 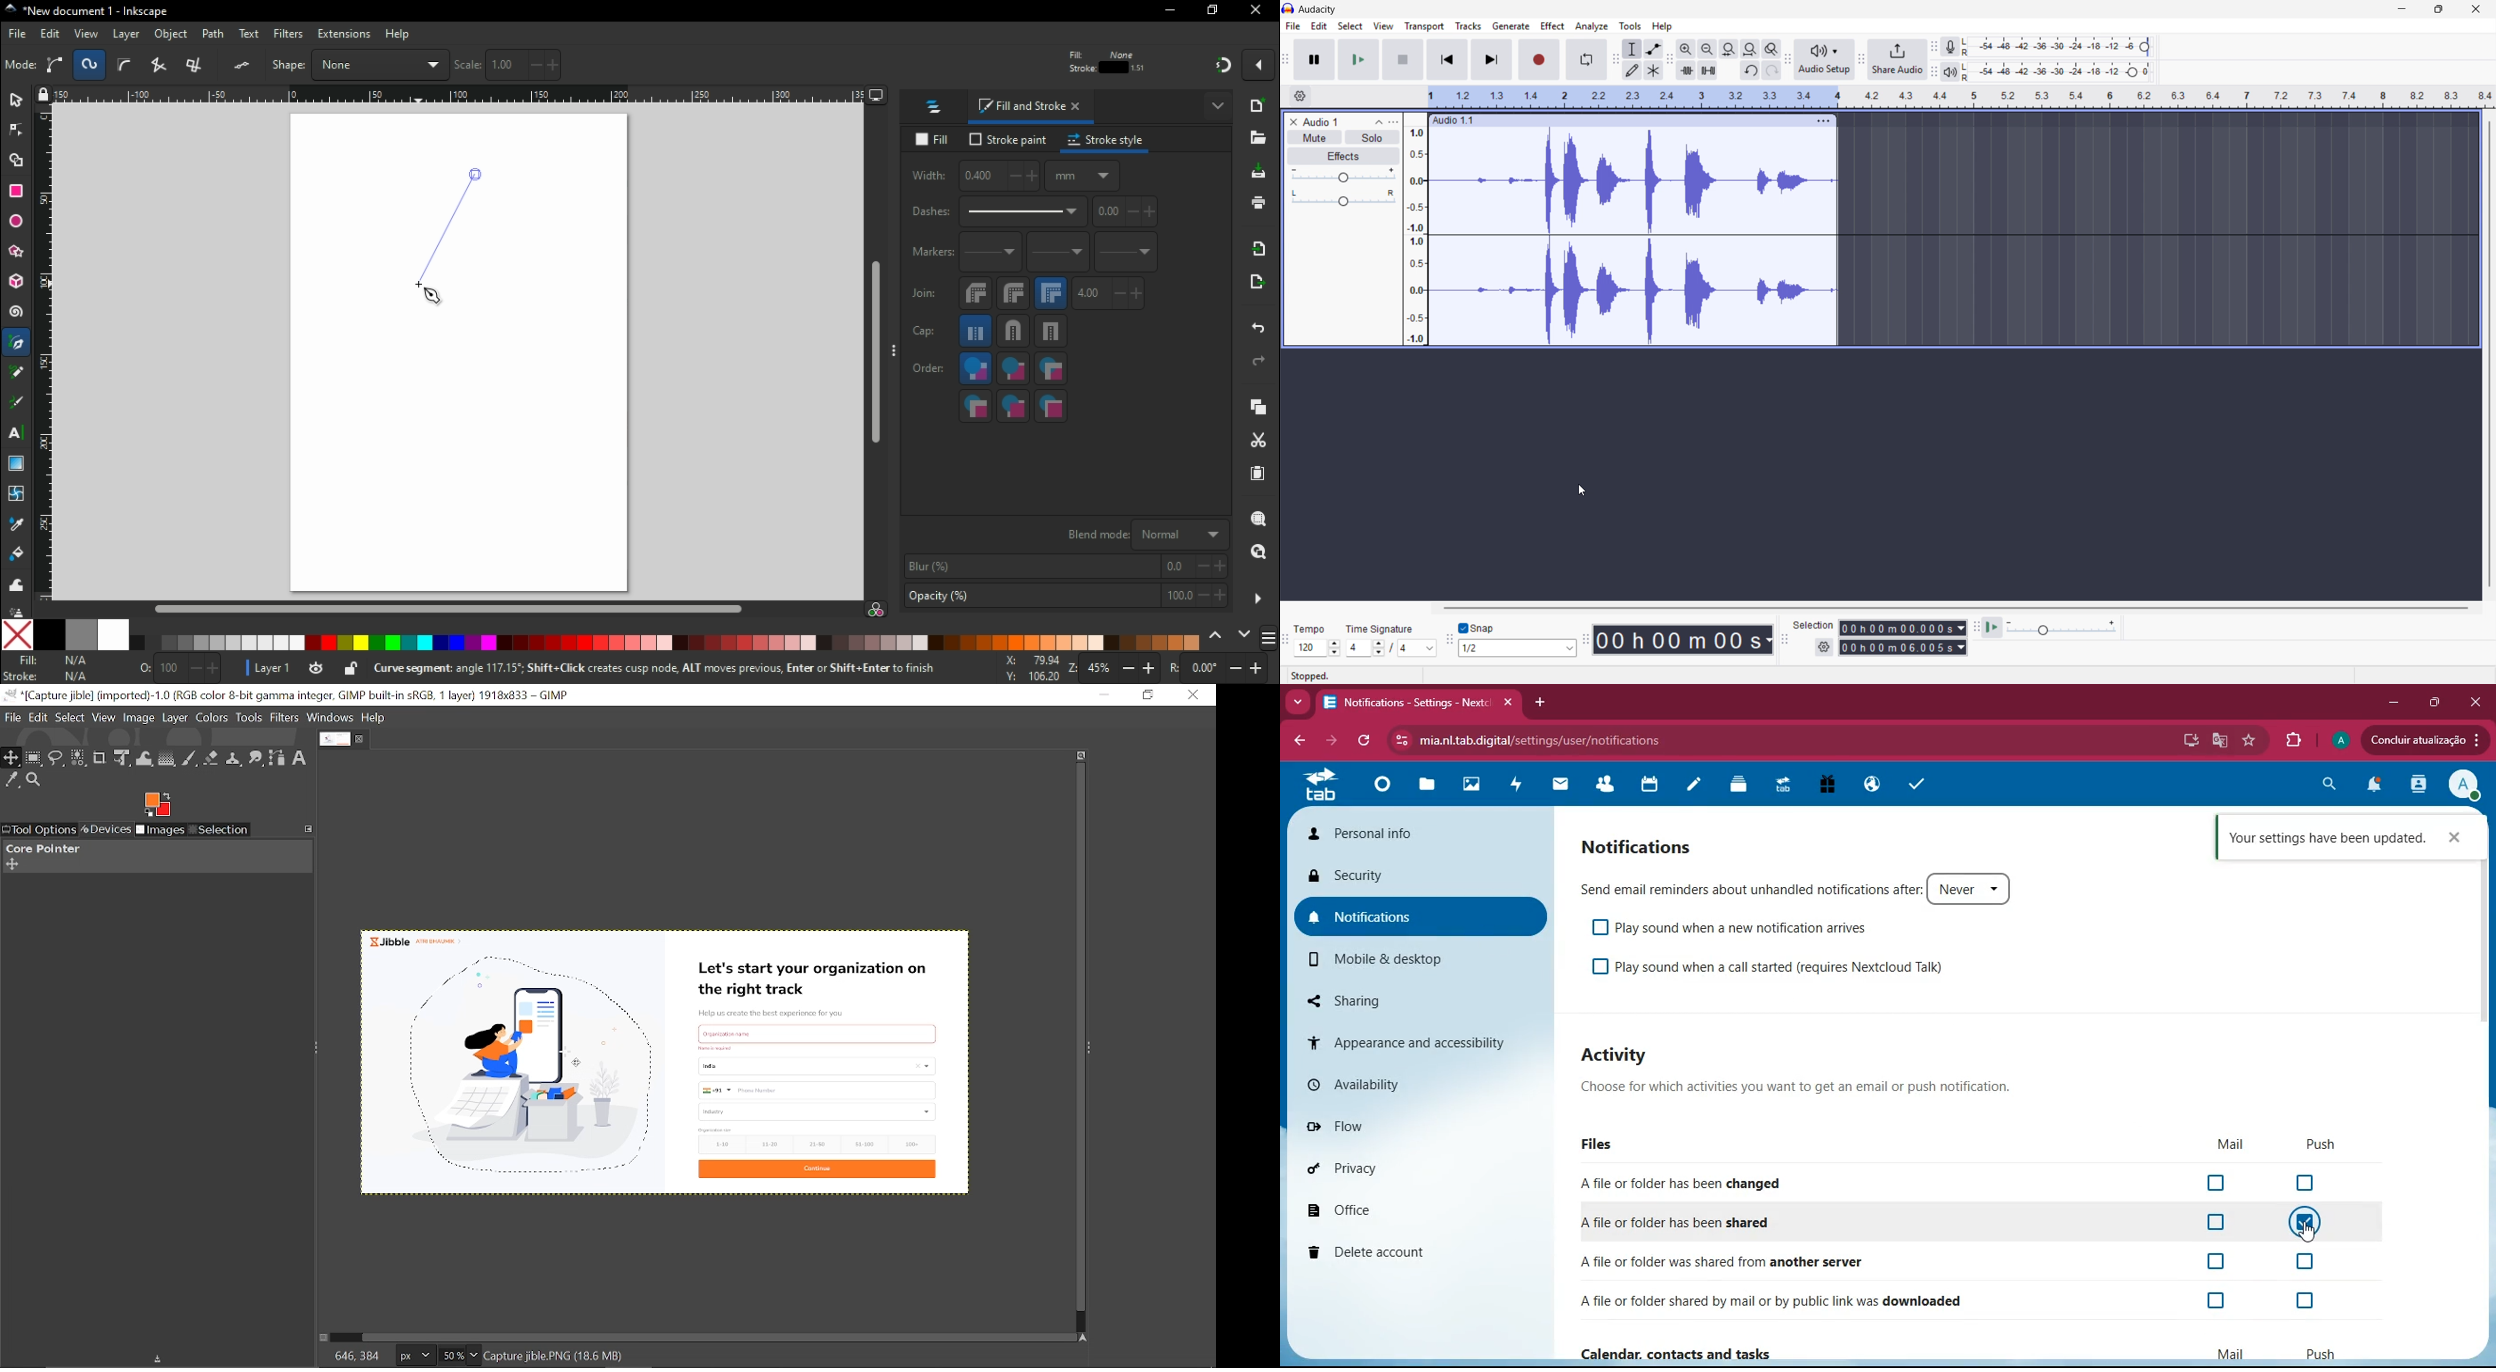 What do you see at coordinates (1319, 784) in the screenshot?
I see `tab` at bounding box center [1319, 784].